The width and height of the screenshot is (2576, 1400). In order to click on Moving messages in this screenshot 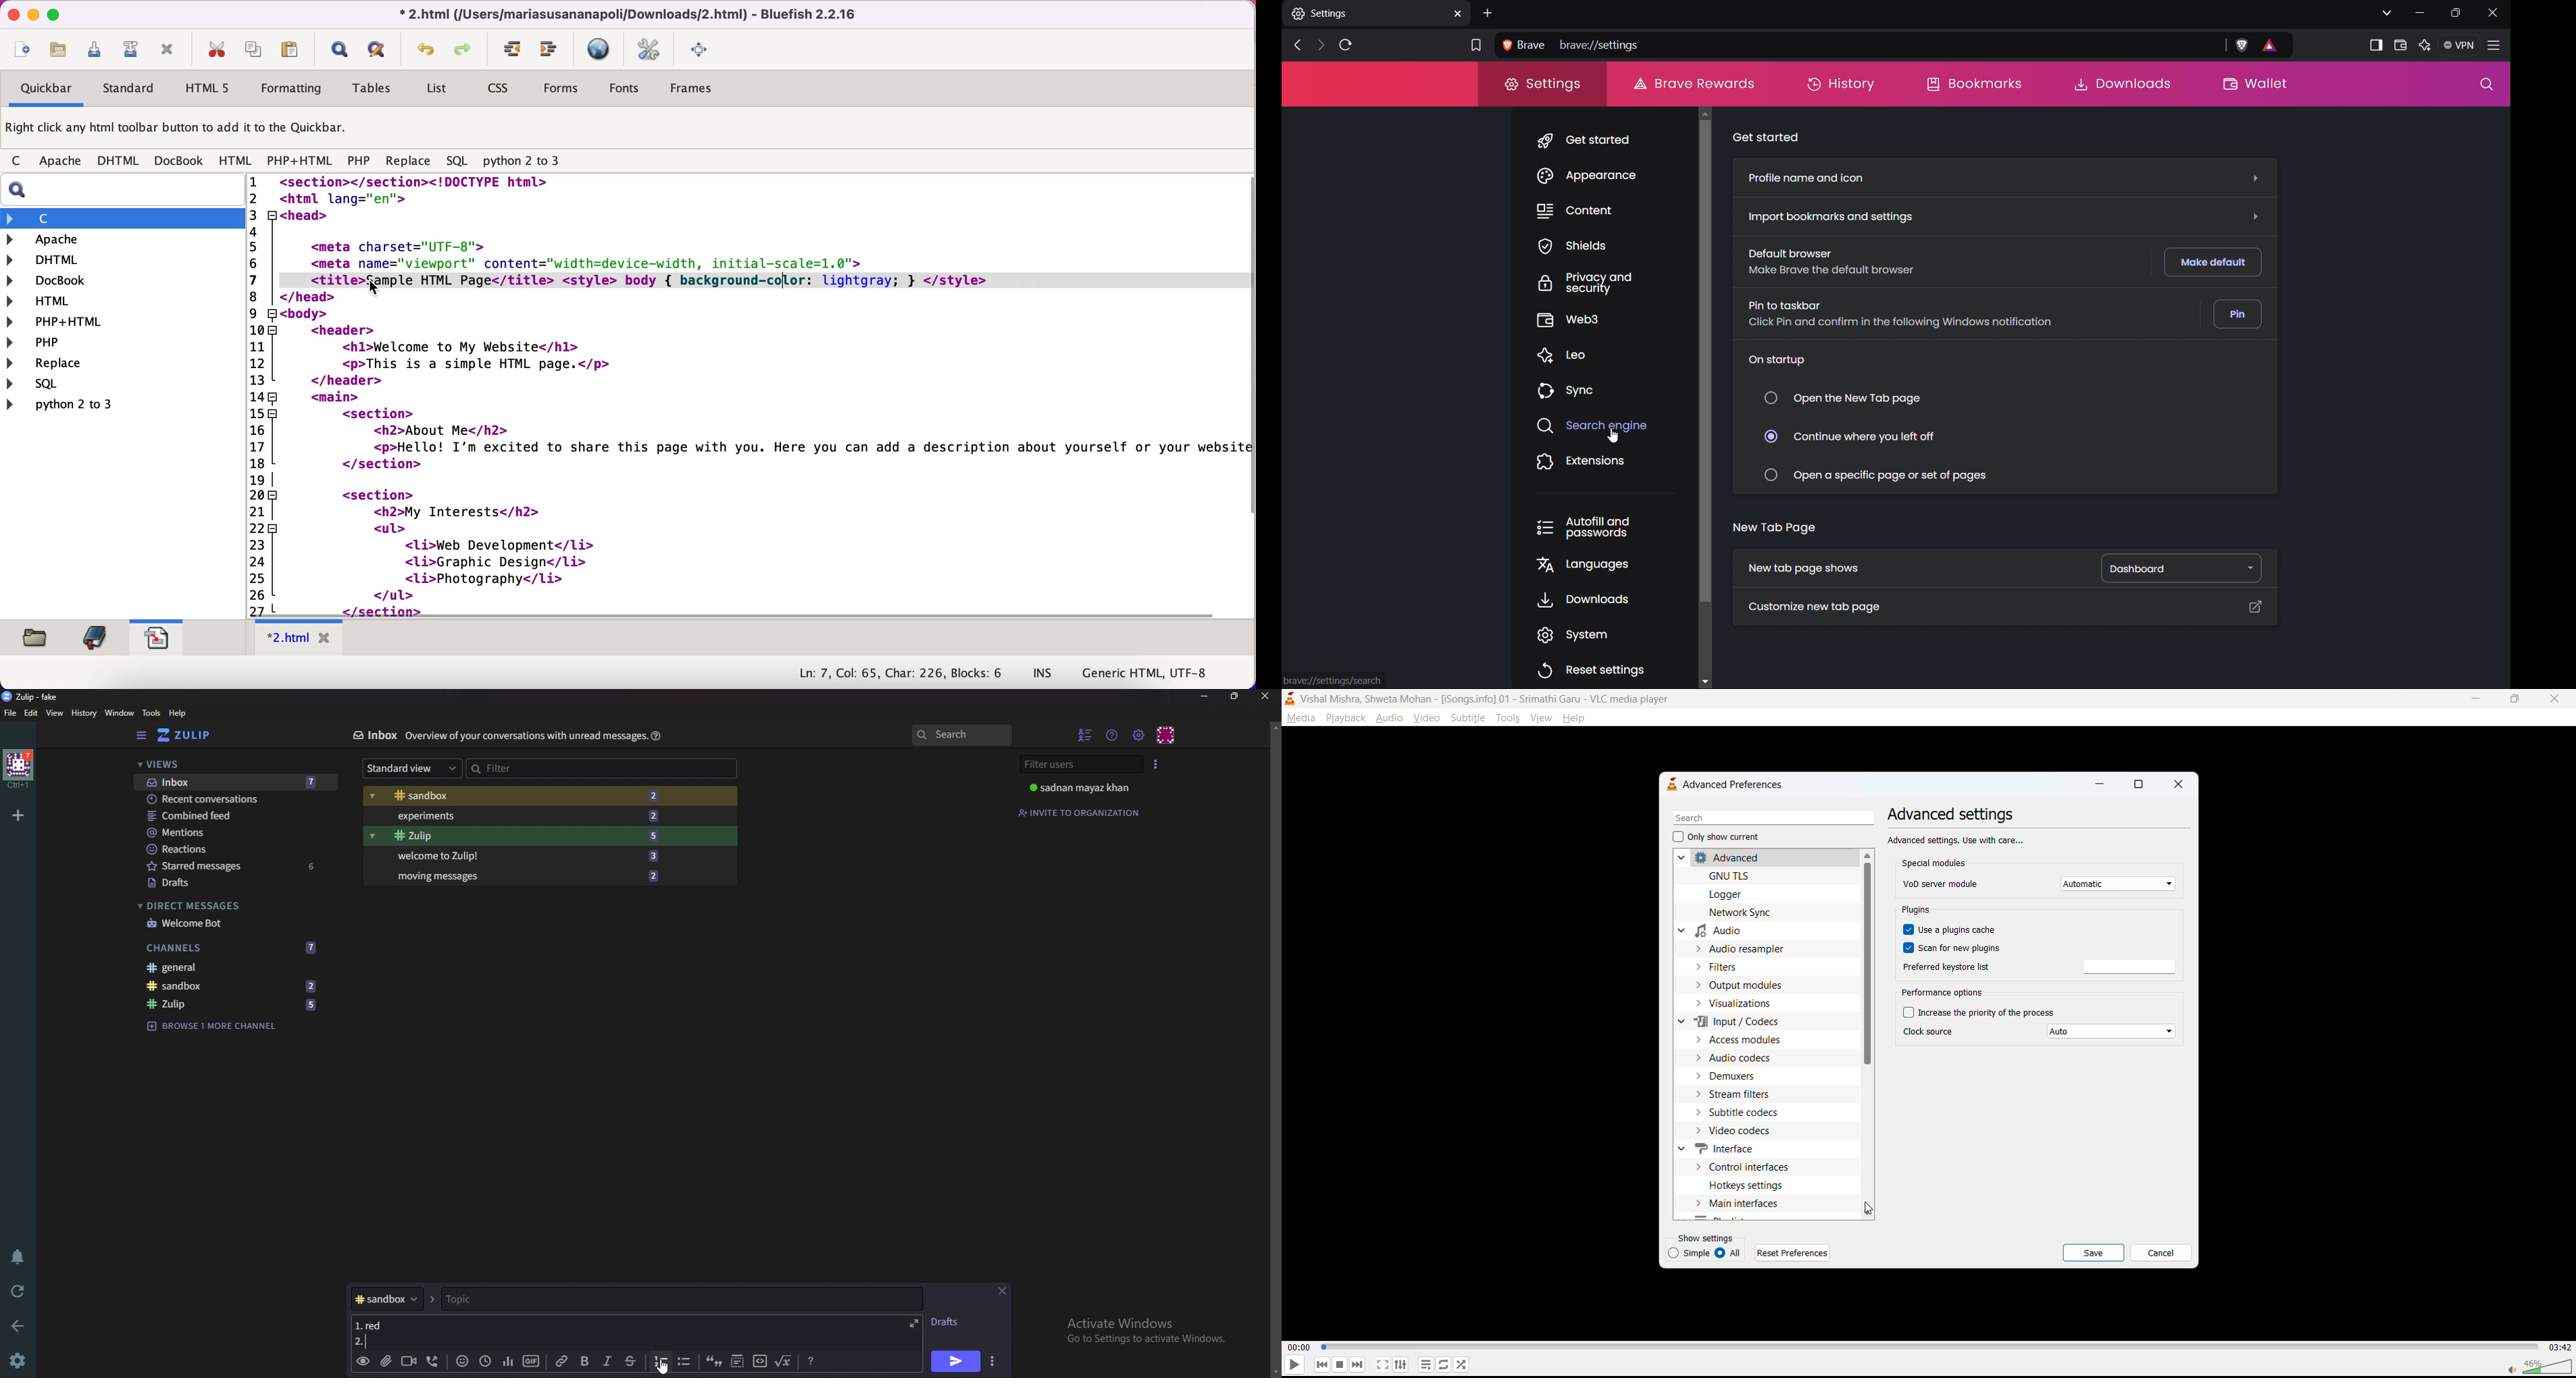, I will do `click(526, 875)`.